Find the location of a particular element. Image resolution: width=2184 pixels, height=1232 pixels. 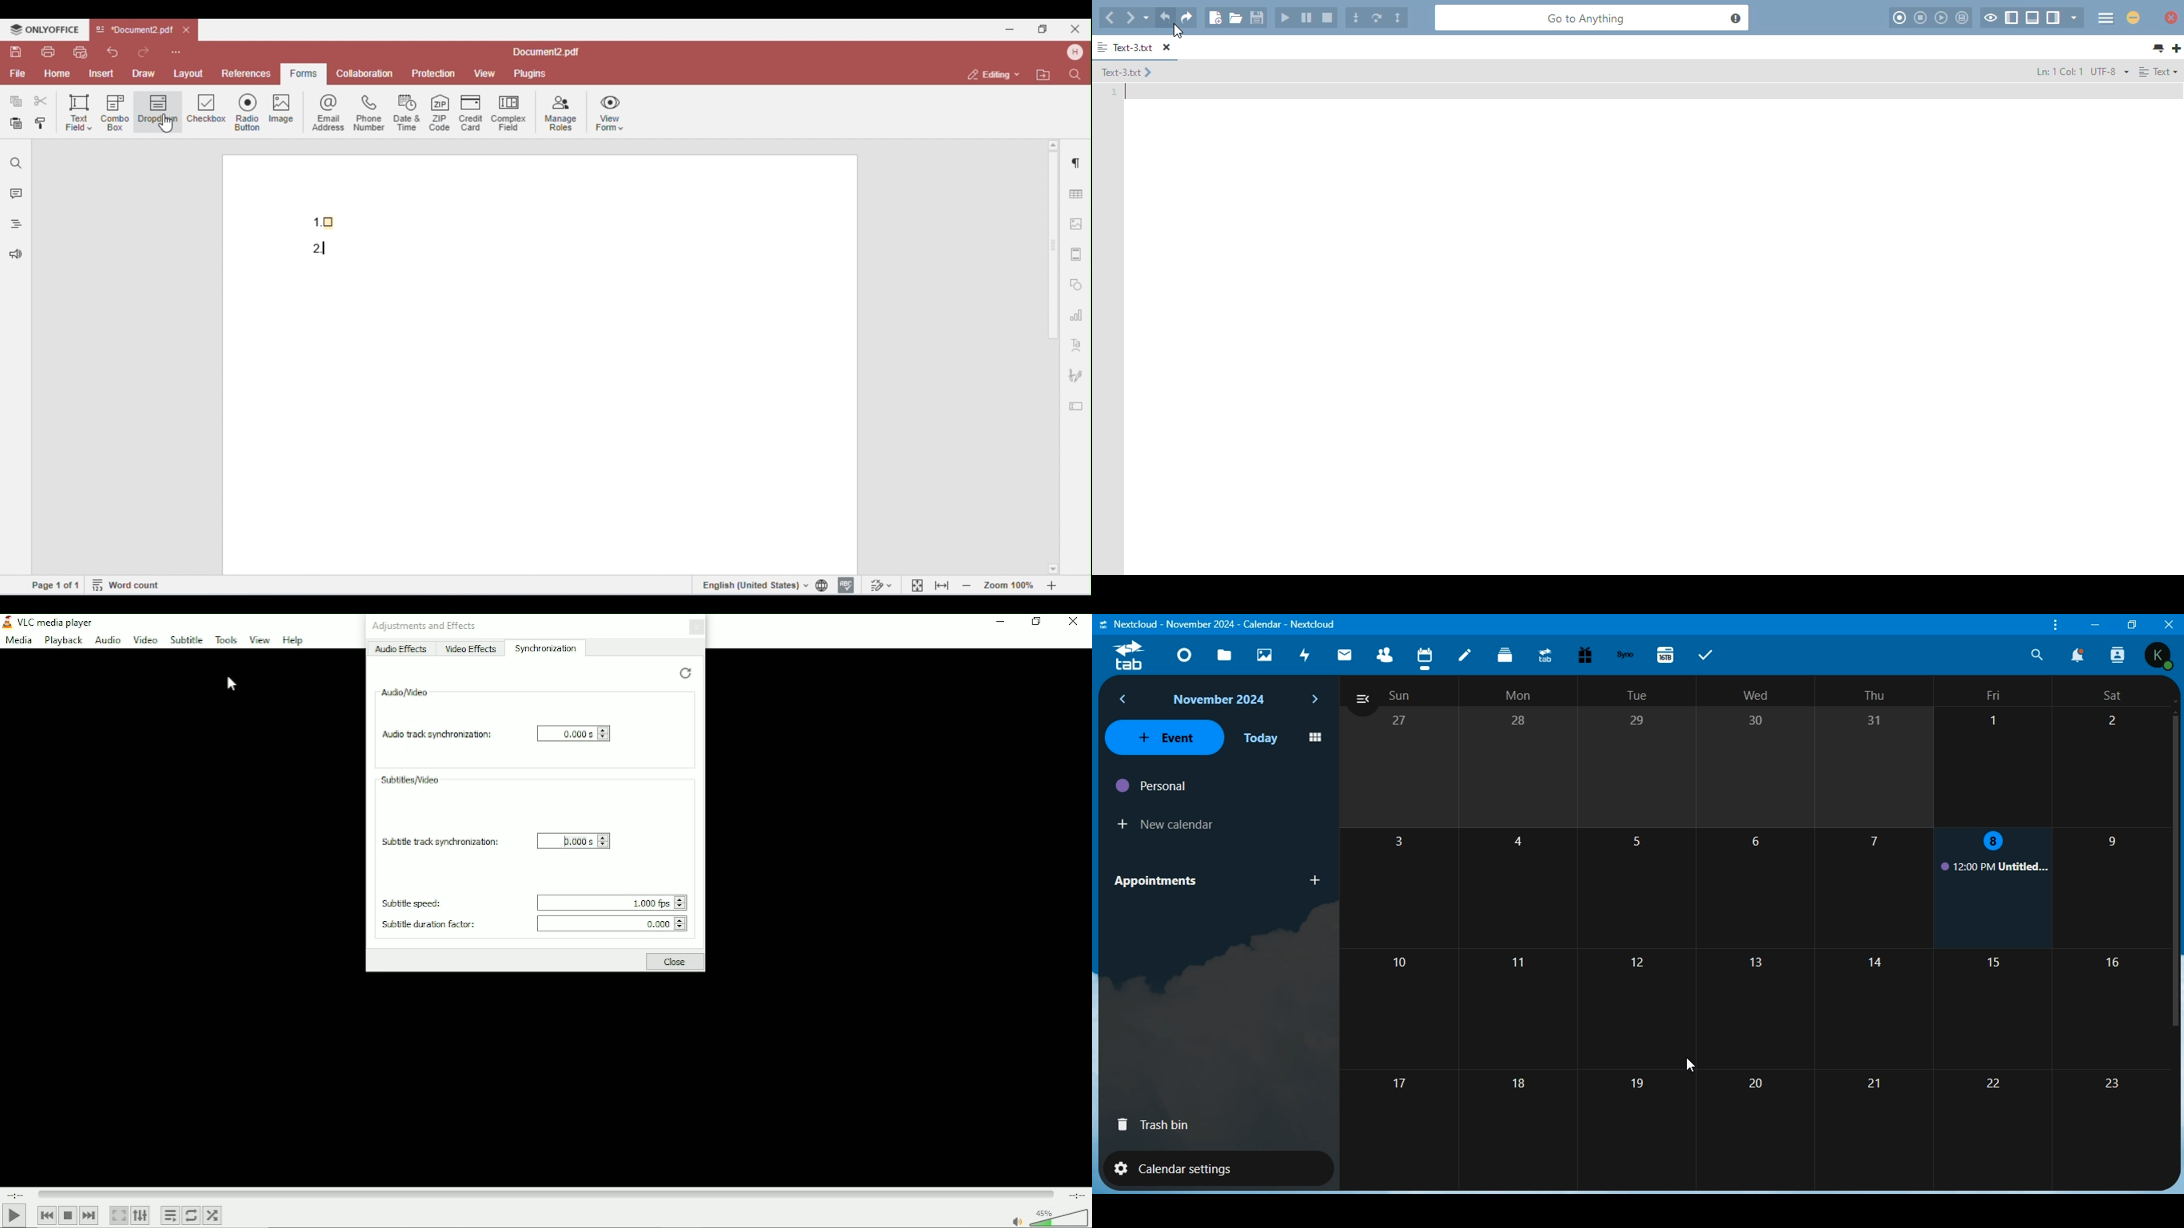

today is located at coordinates (1263, 737).